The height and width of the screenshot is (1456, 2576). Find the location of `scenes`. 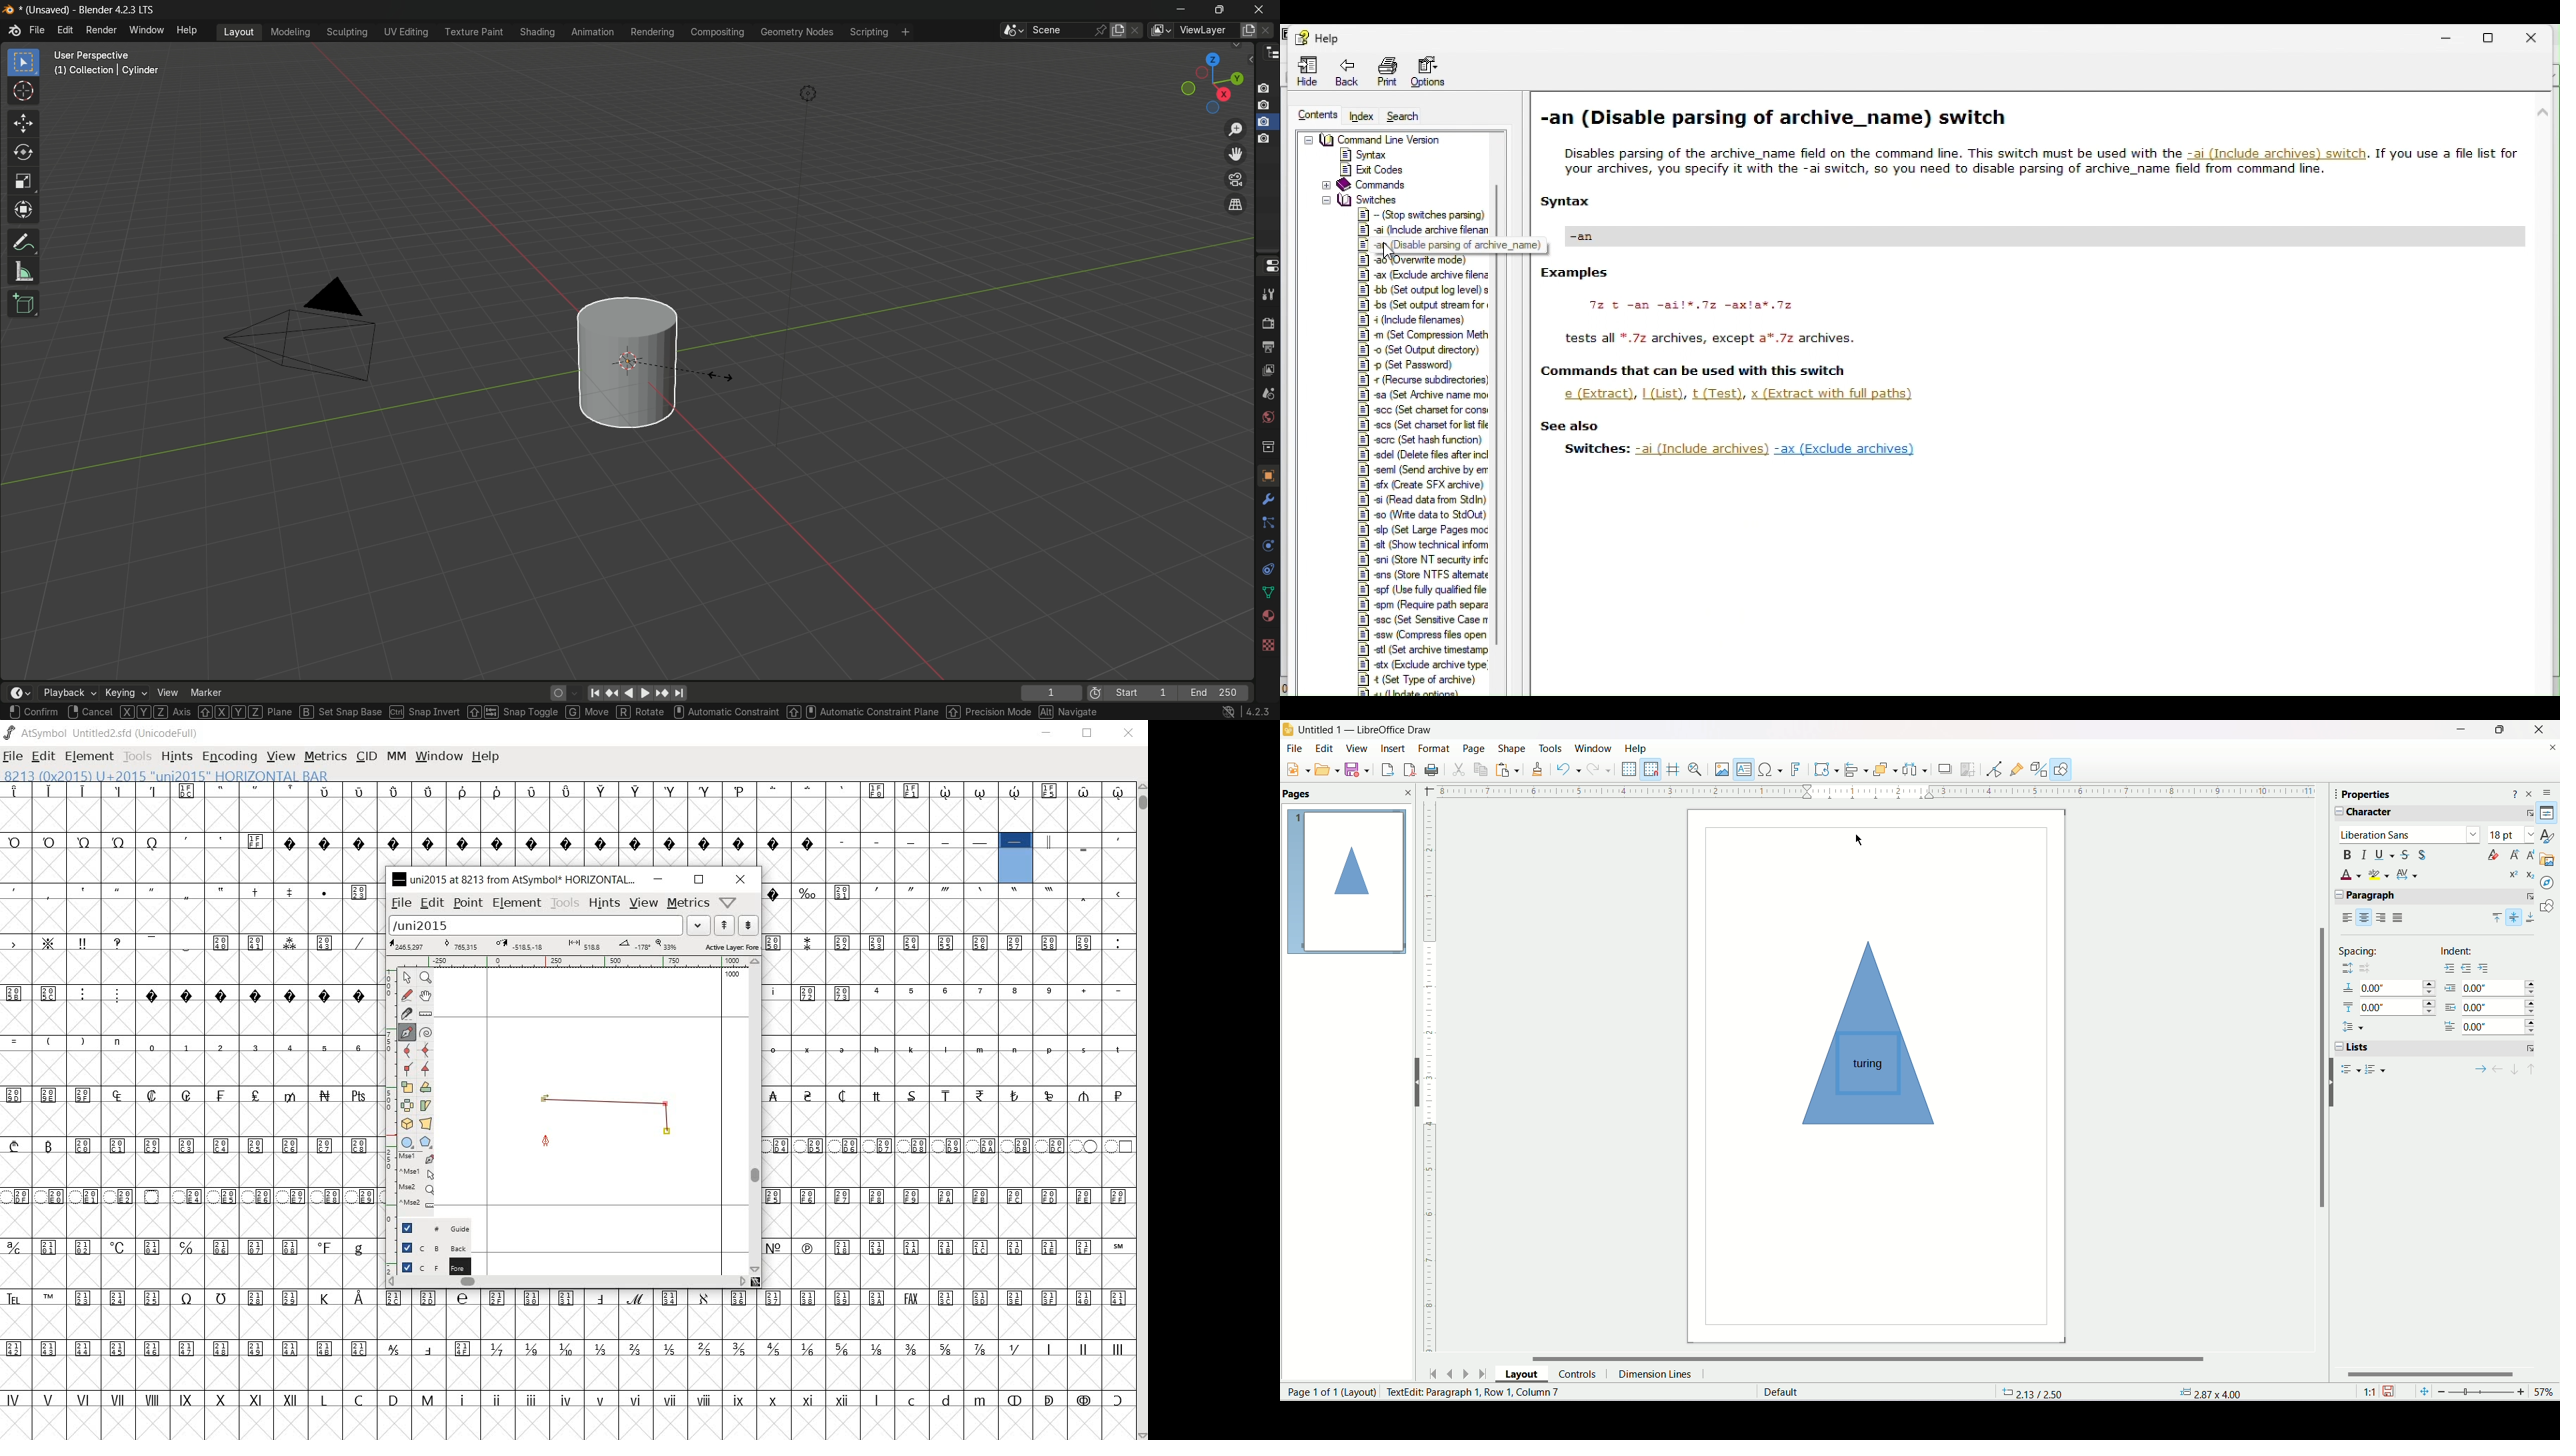

scenes is located at coordinates (1267, 394).